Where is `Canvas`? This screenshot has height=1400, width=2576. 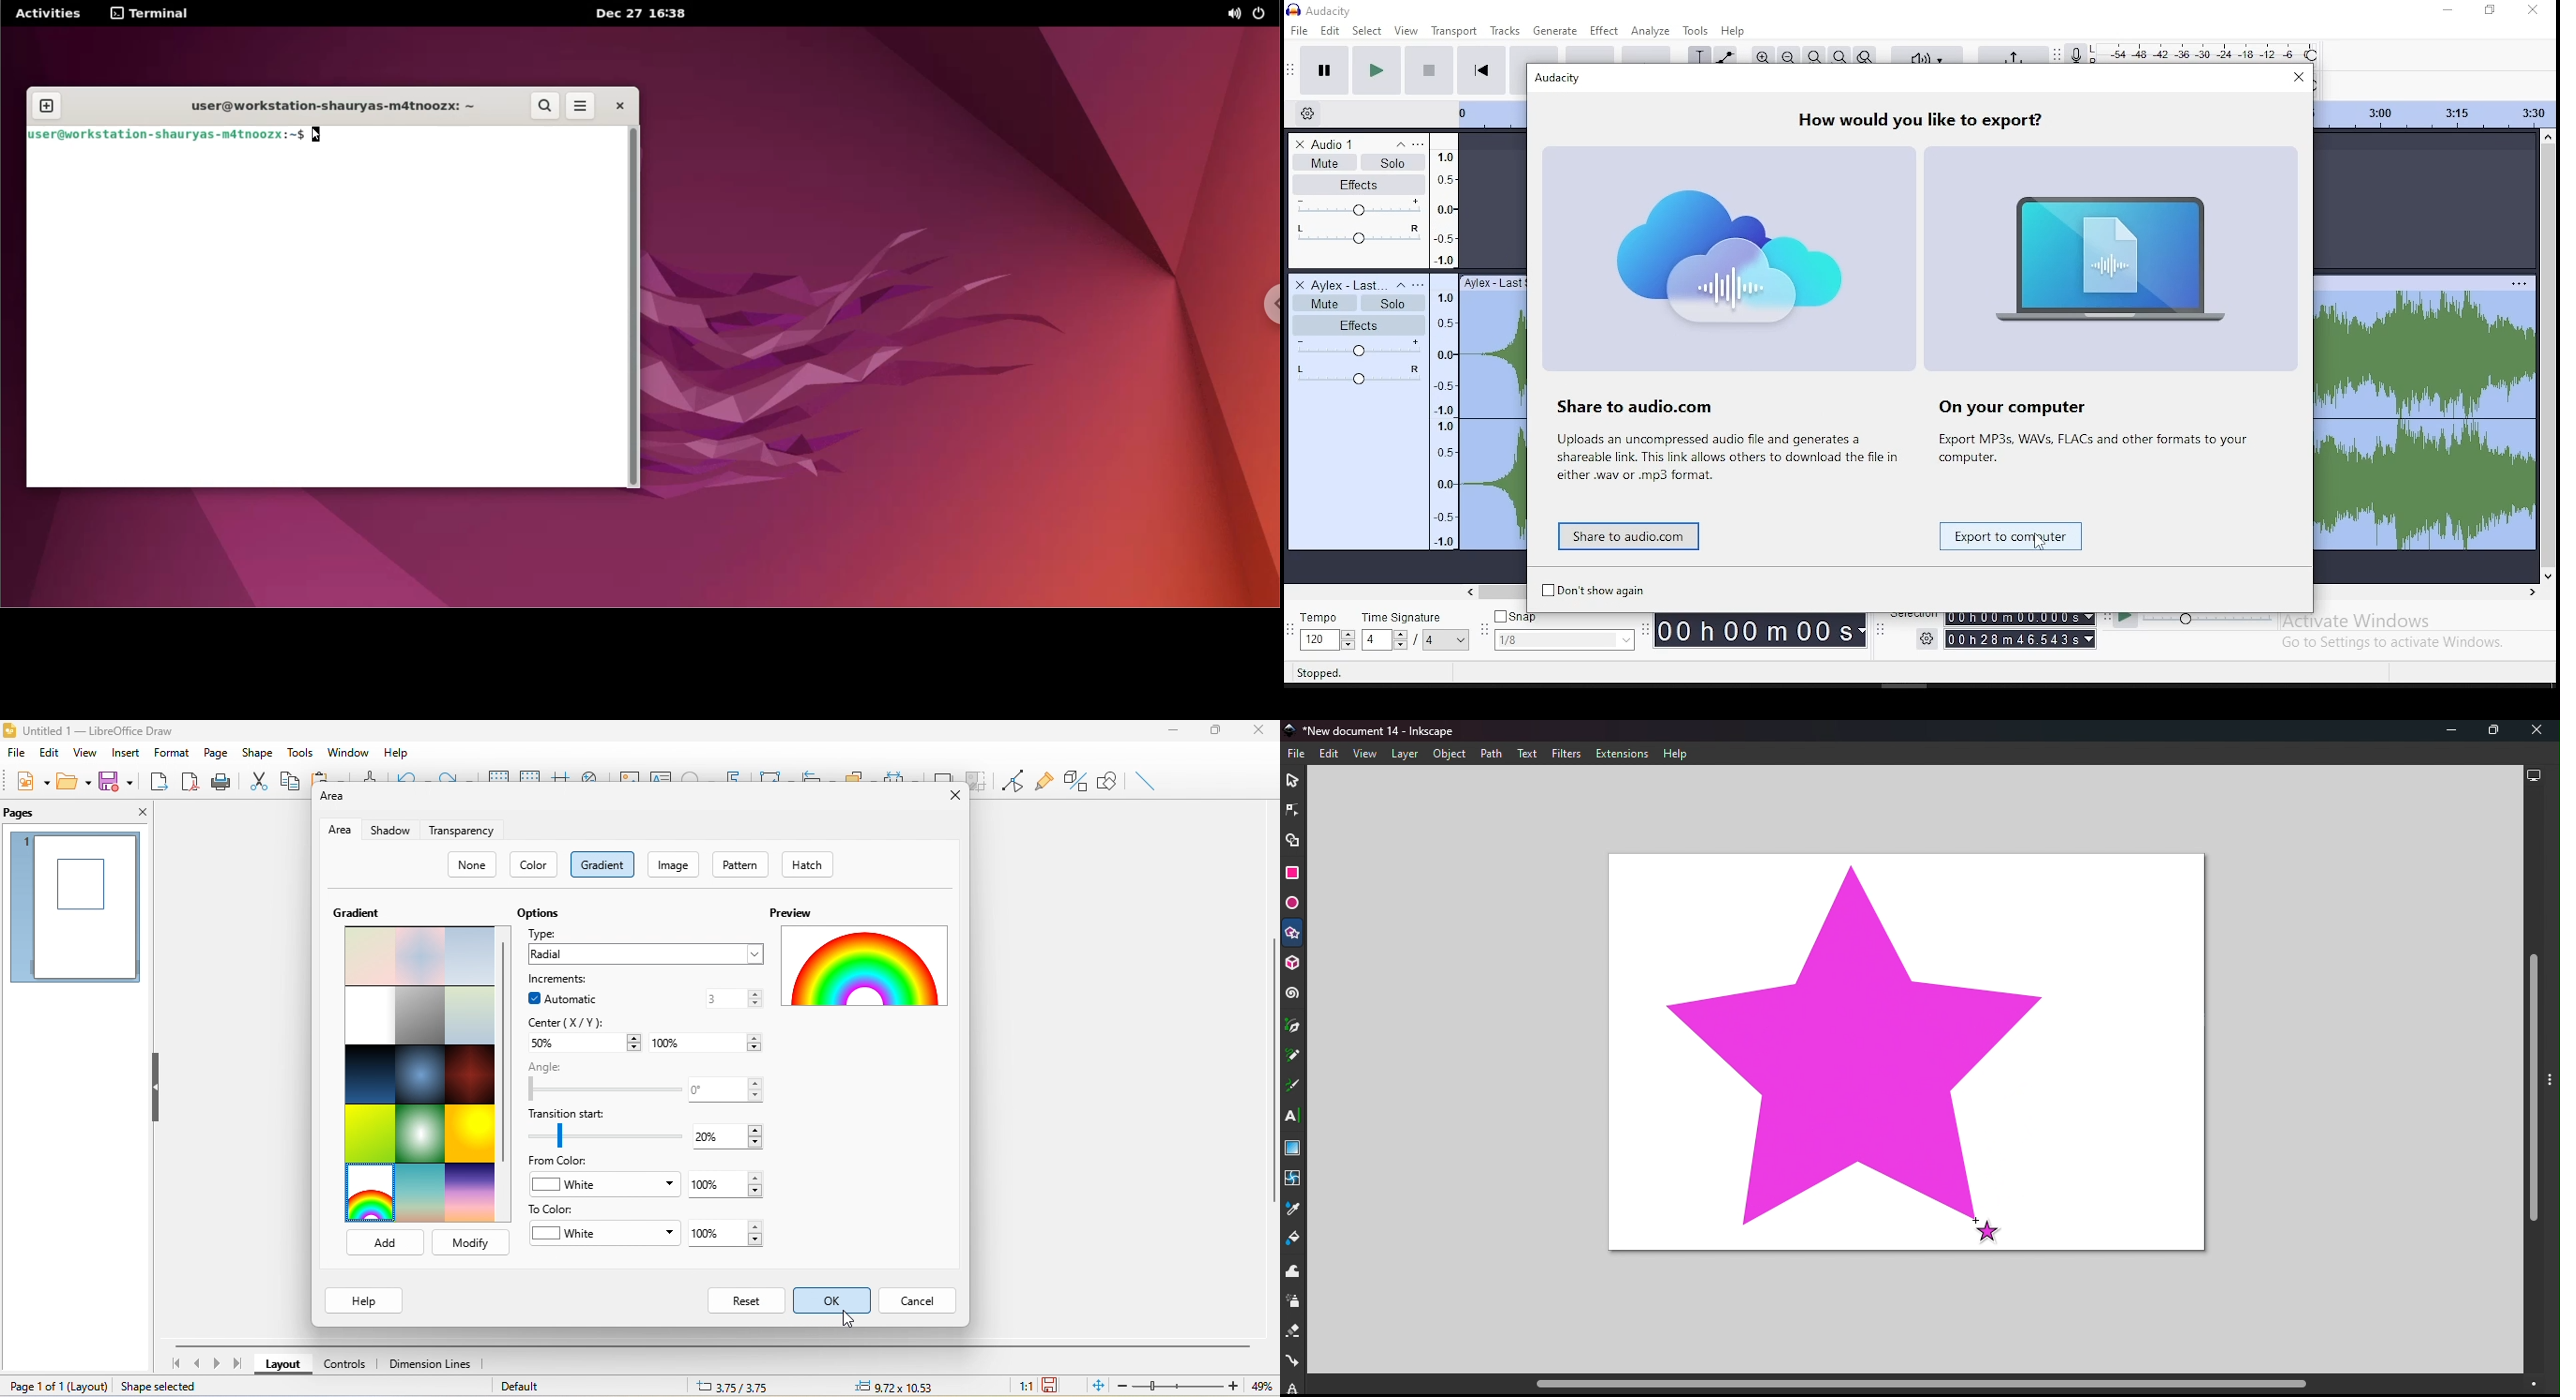 Canvas is located at coordinates (1910, 1053).